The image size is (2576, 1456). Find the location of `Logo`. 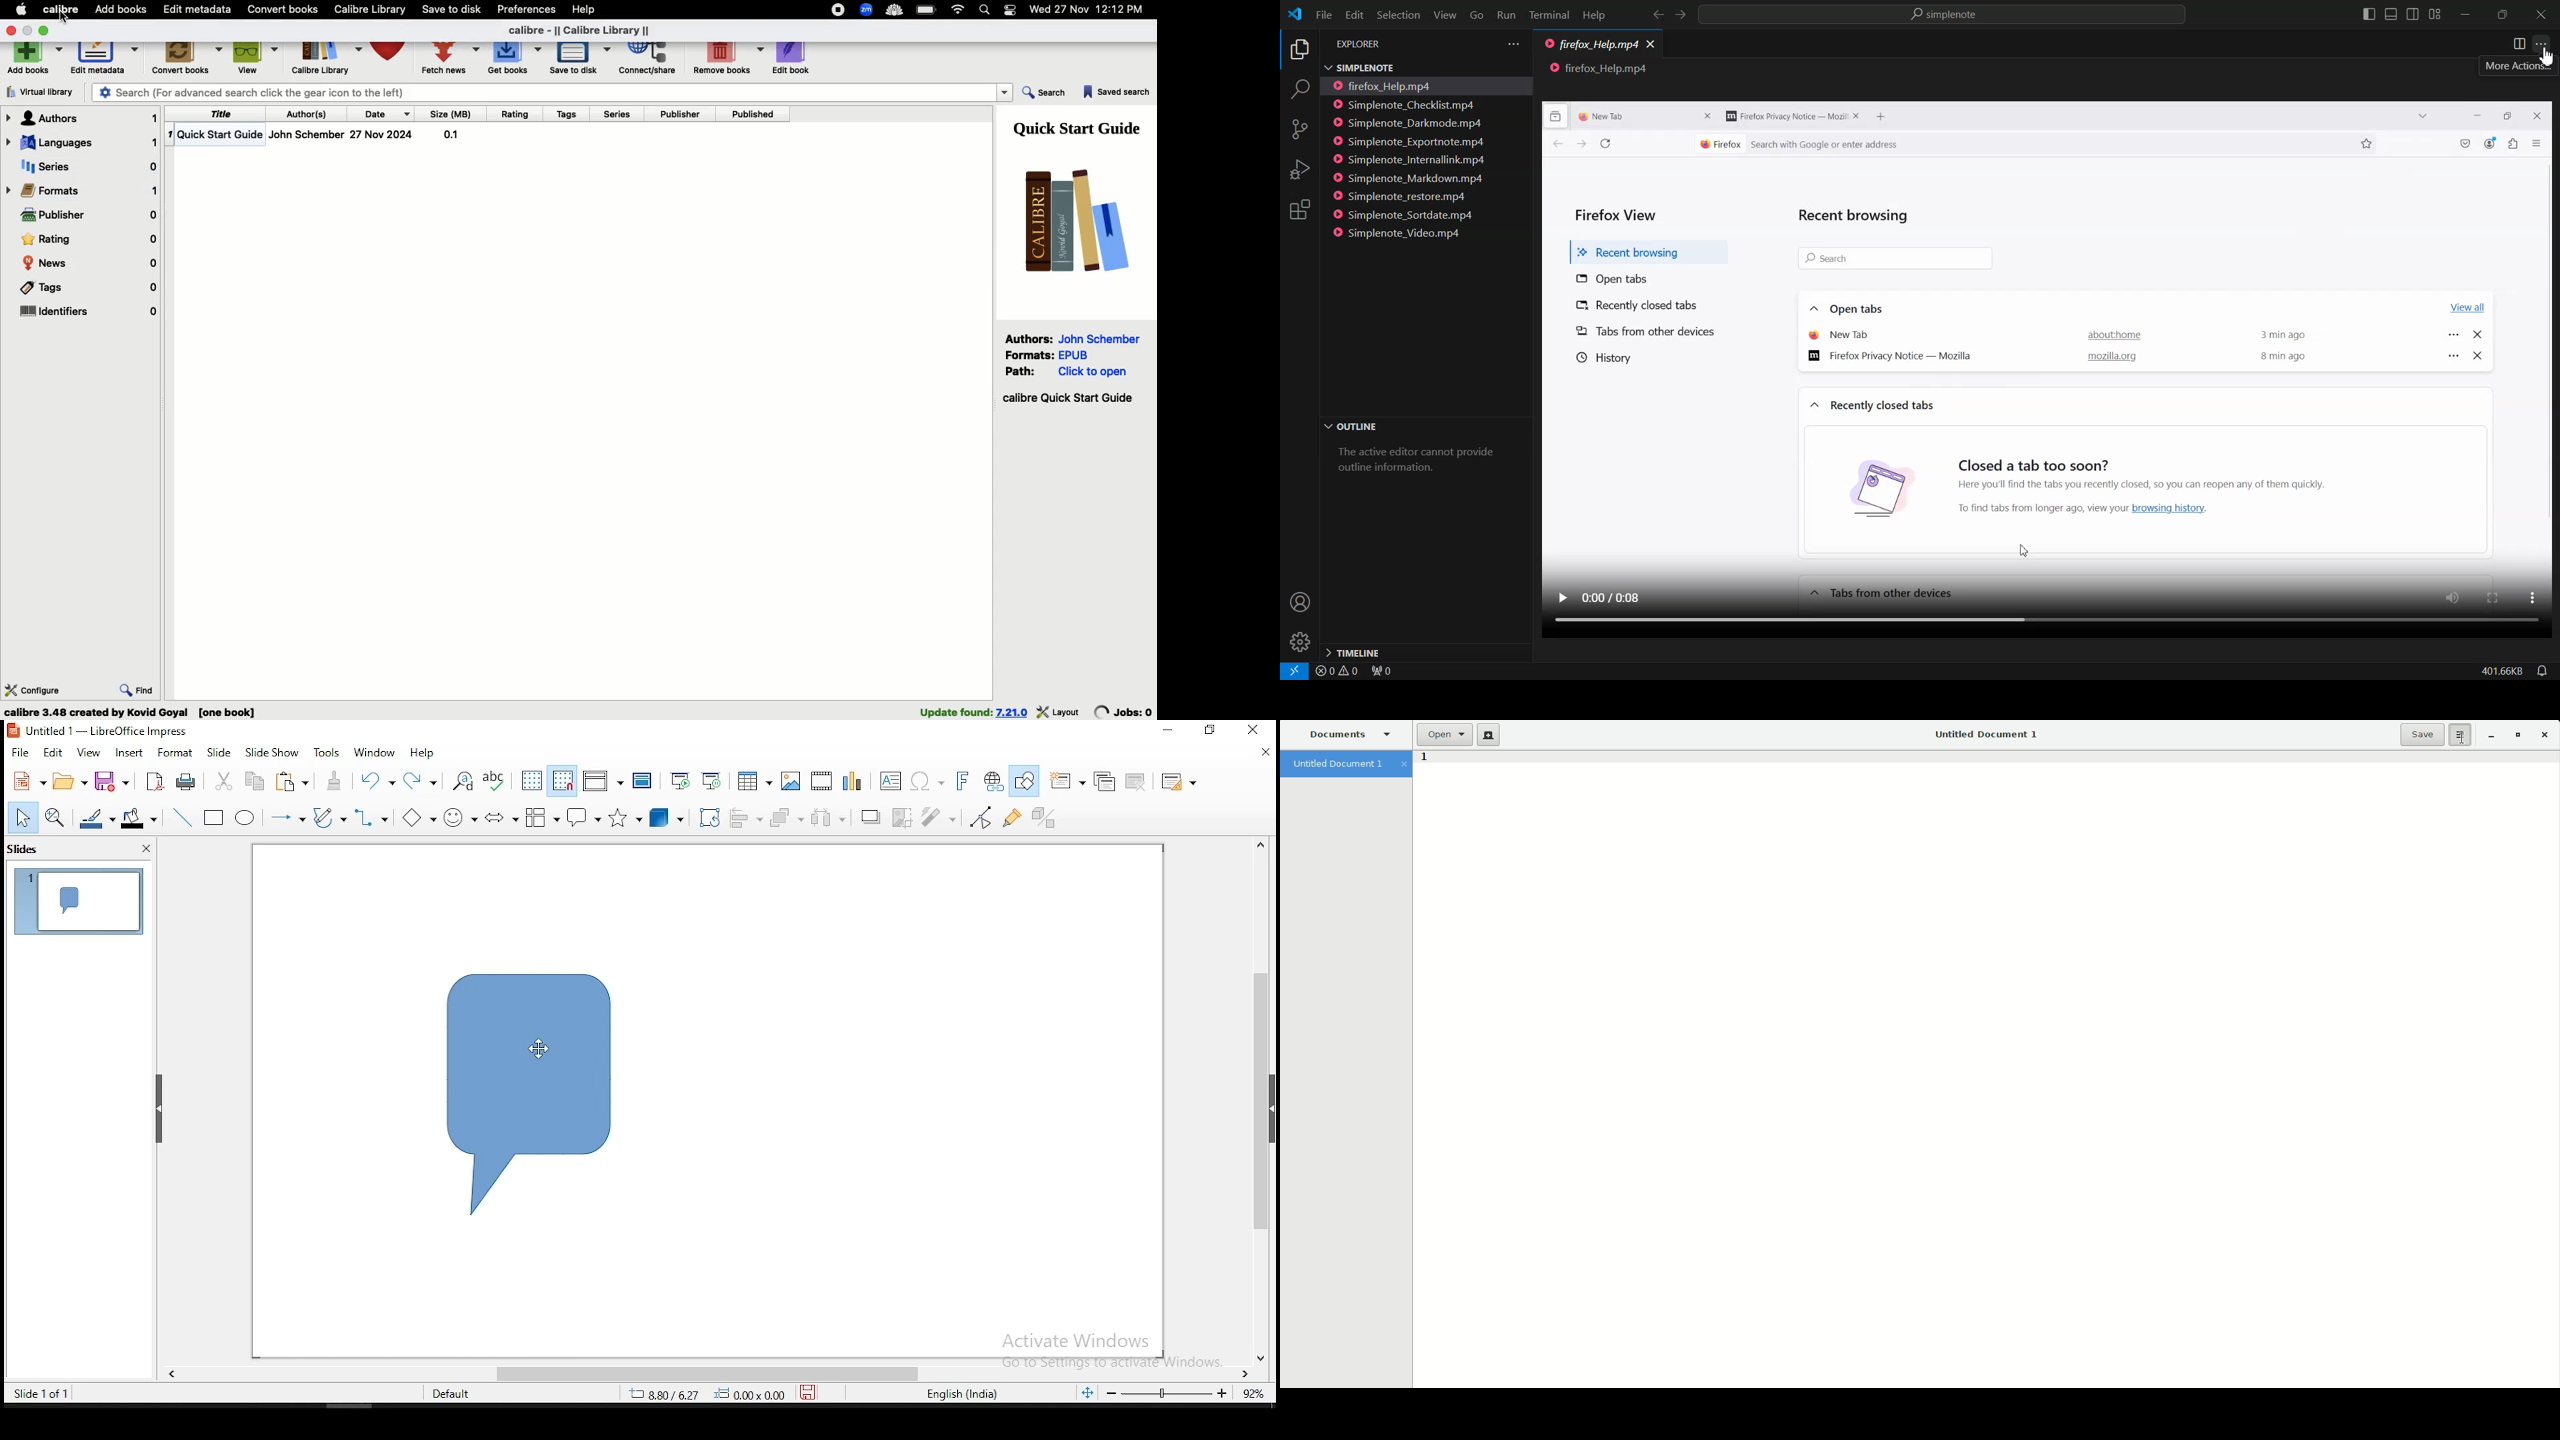

Logo is located at coordinates (1071, 219).